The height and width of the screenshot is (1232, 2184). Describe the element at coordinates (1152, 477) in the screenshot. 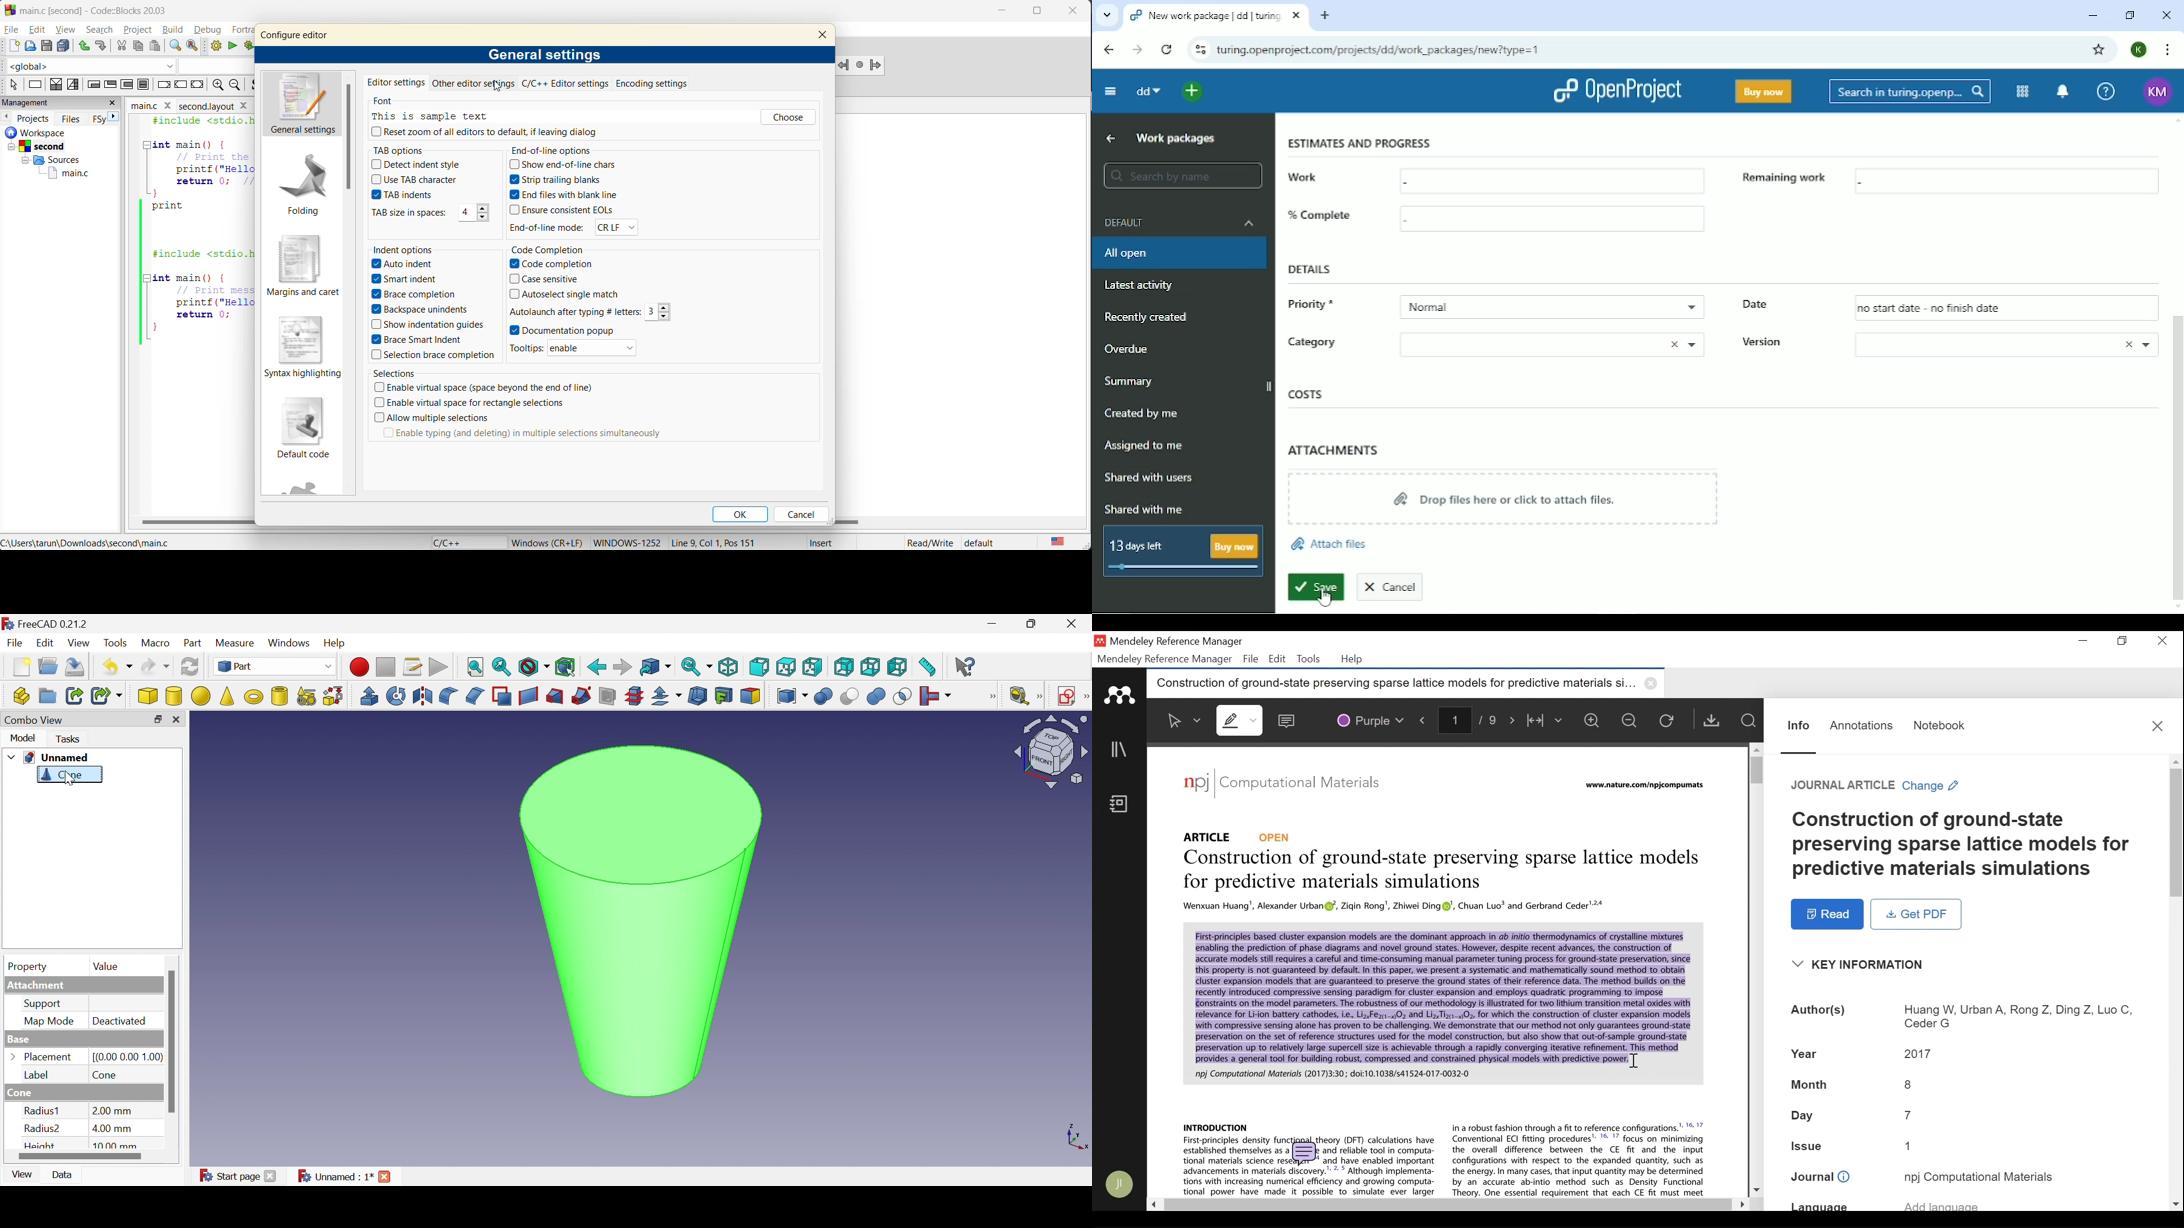

I see `Shared with users` at that location.